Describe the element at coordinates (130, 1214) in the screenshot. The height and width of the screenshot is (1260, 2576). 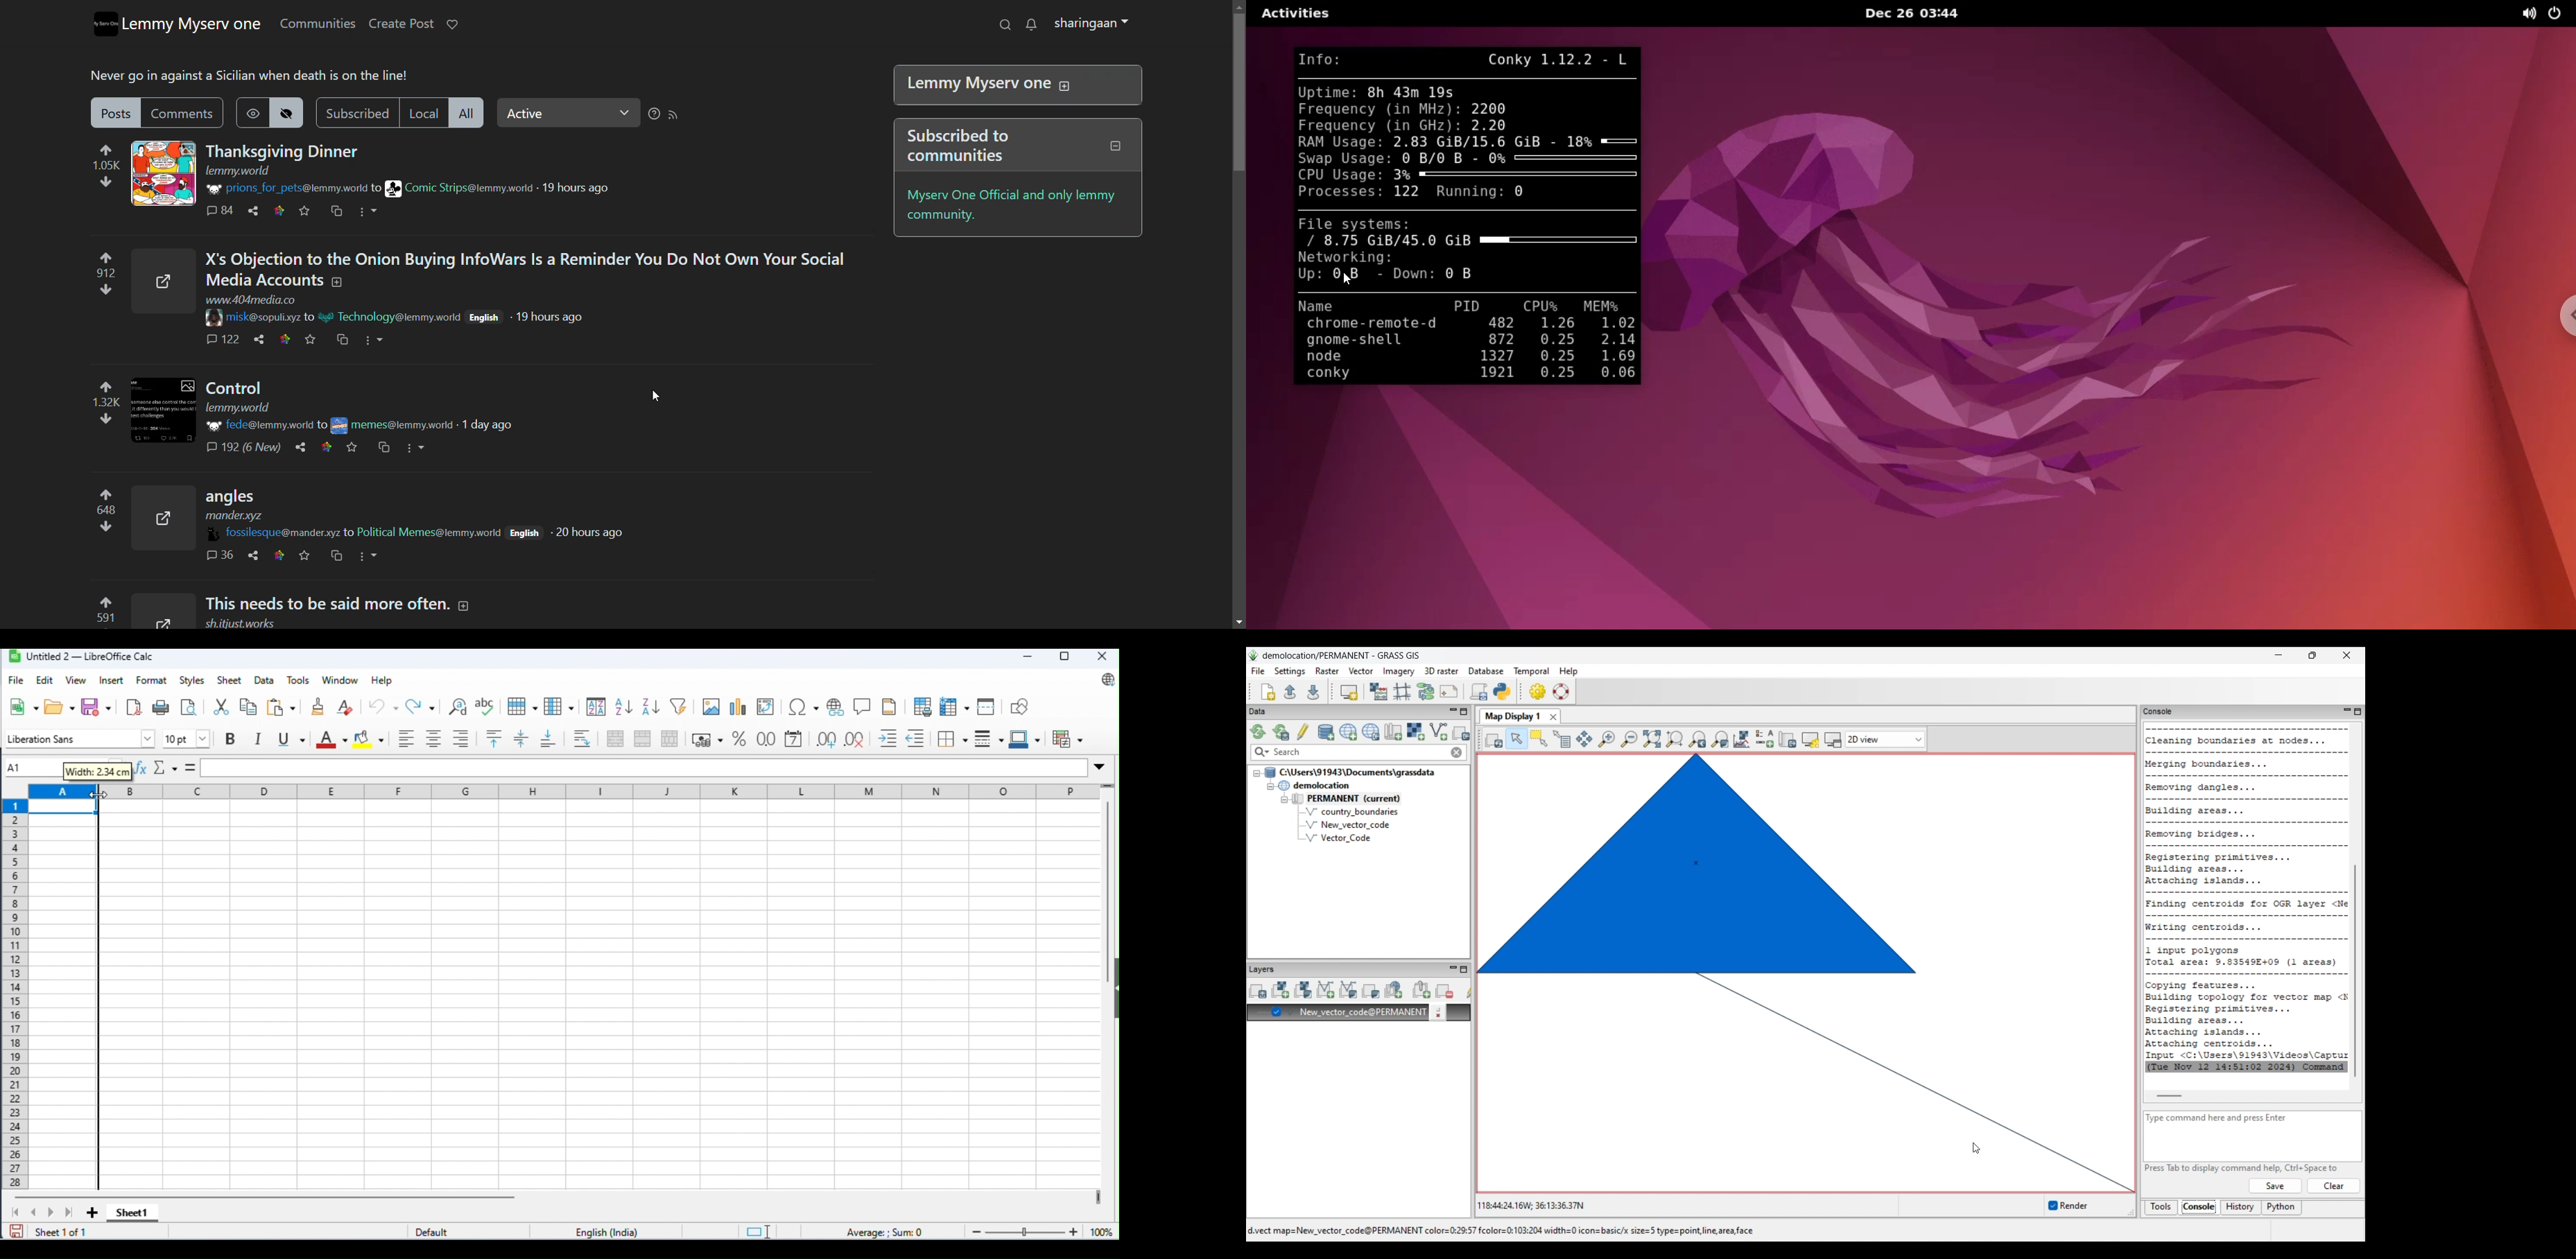
I see `sheet1` at that location.